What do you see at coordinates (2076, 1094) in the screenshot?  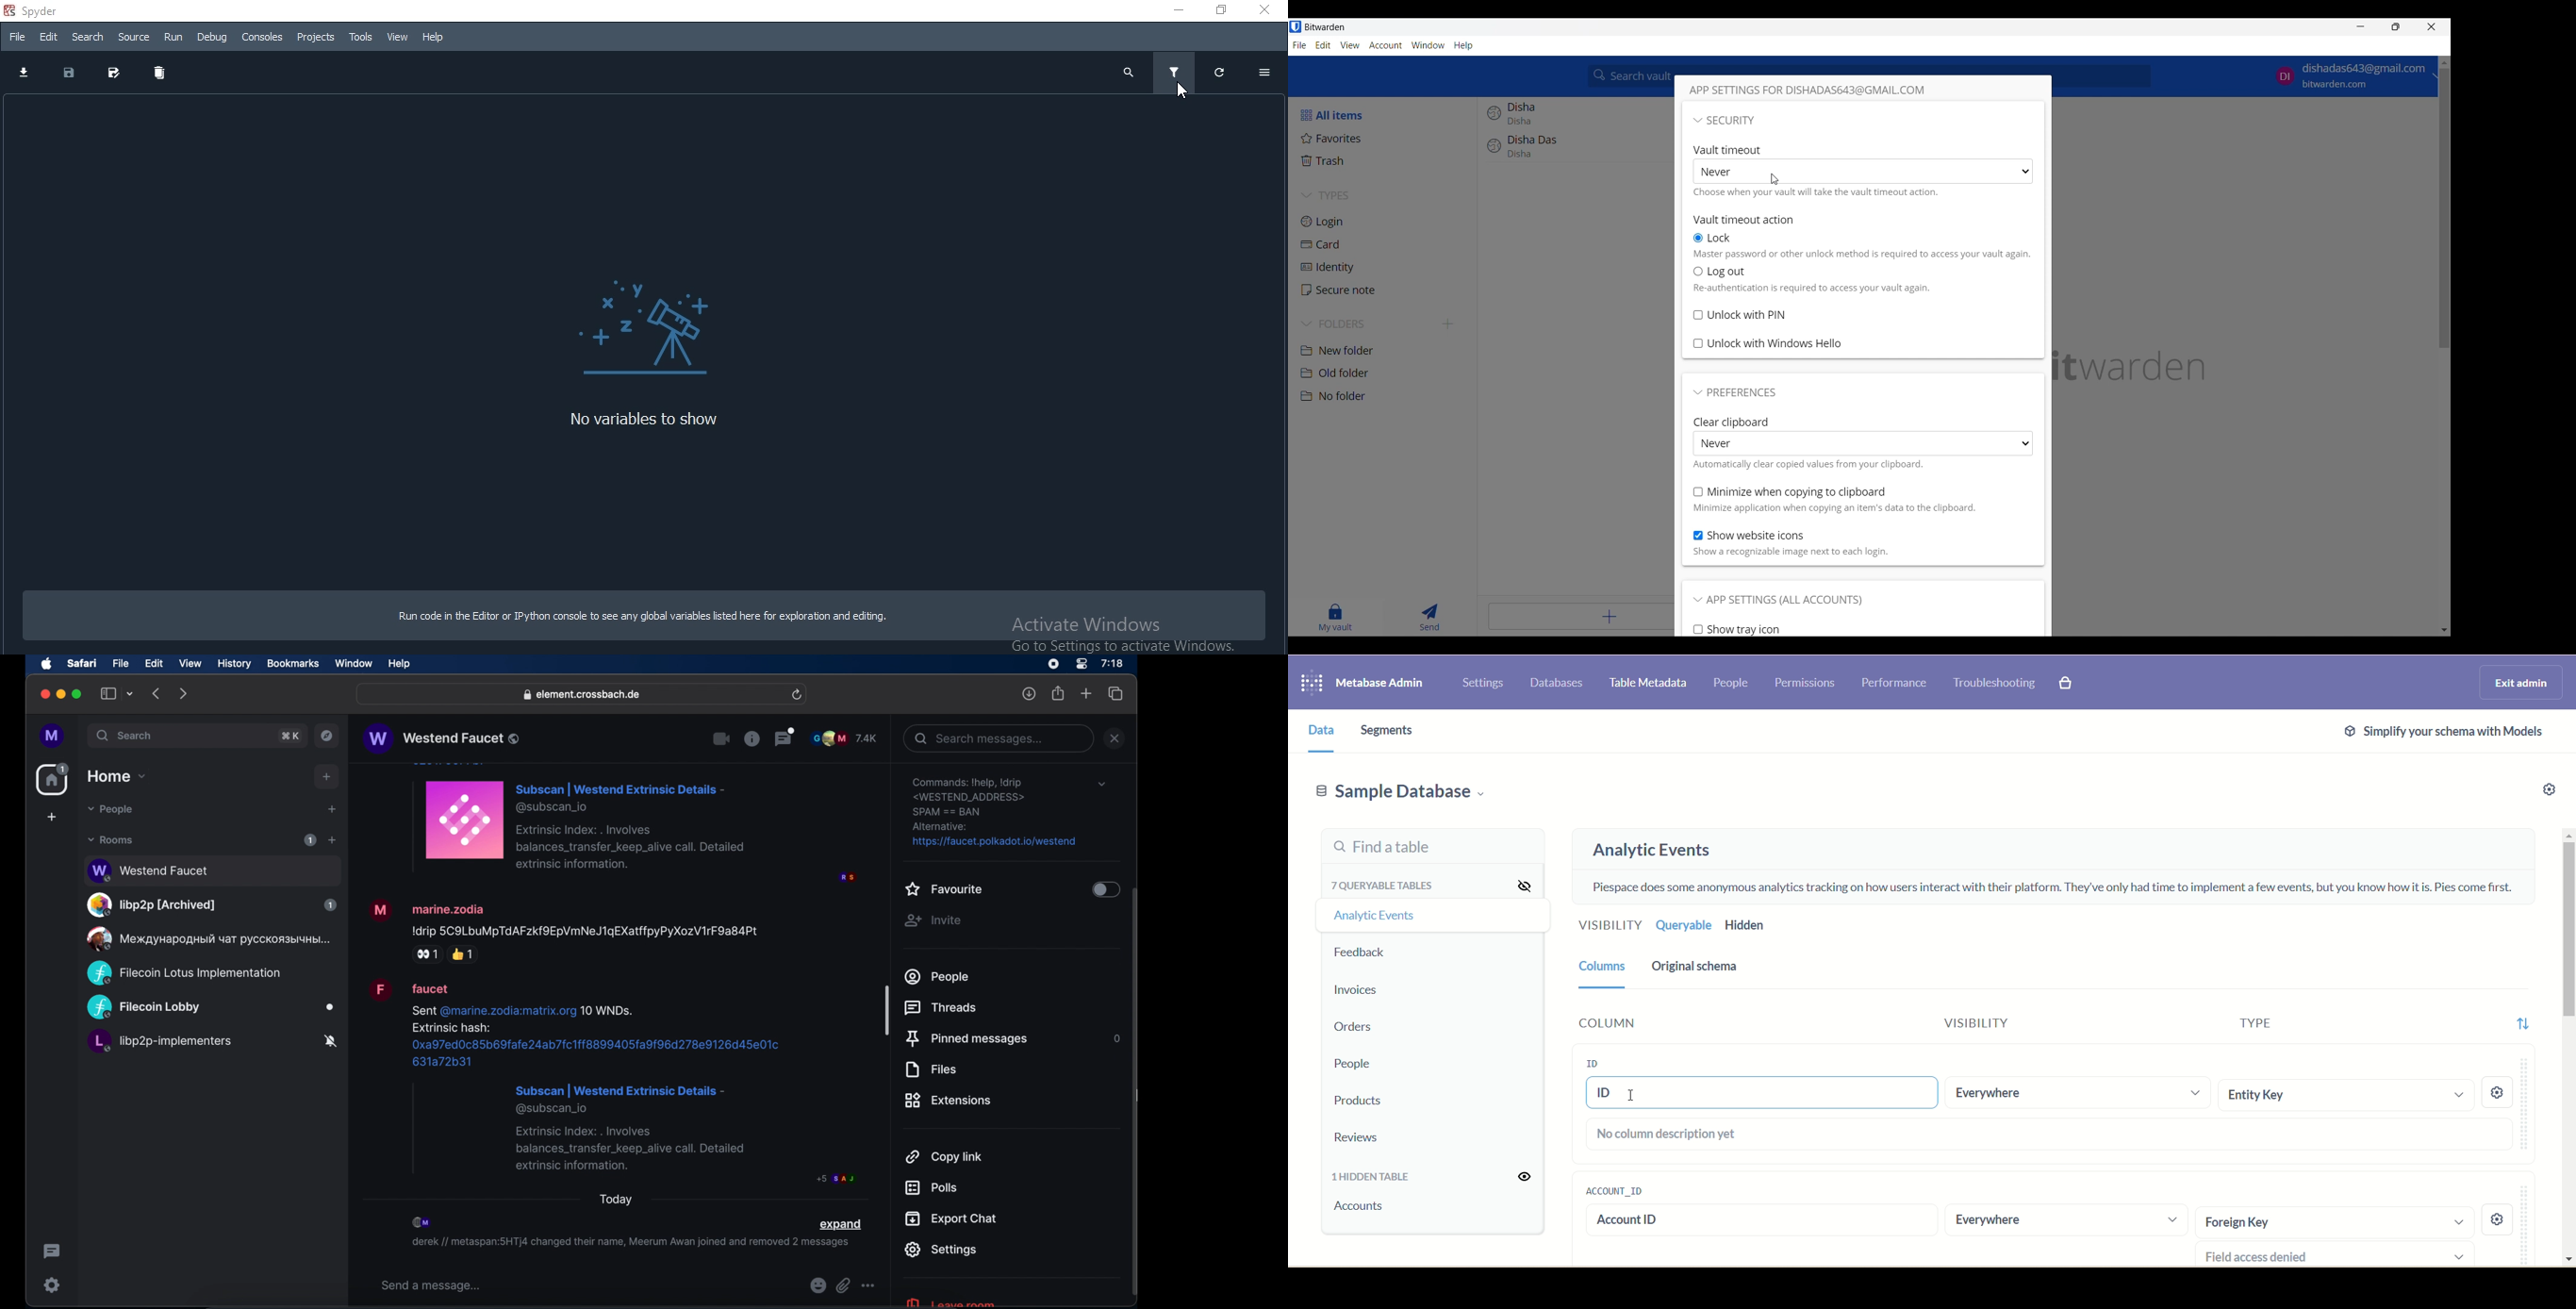 I see `Everywhere` at bounding box center [2076, 1094].